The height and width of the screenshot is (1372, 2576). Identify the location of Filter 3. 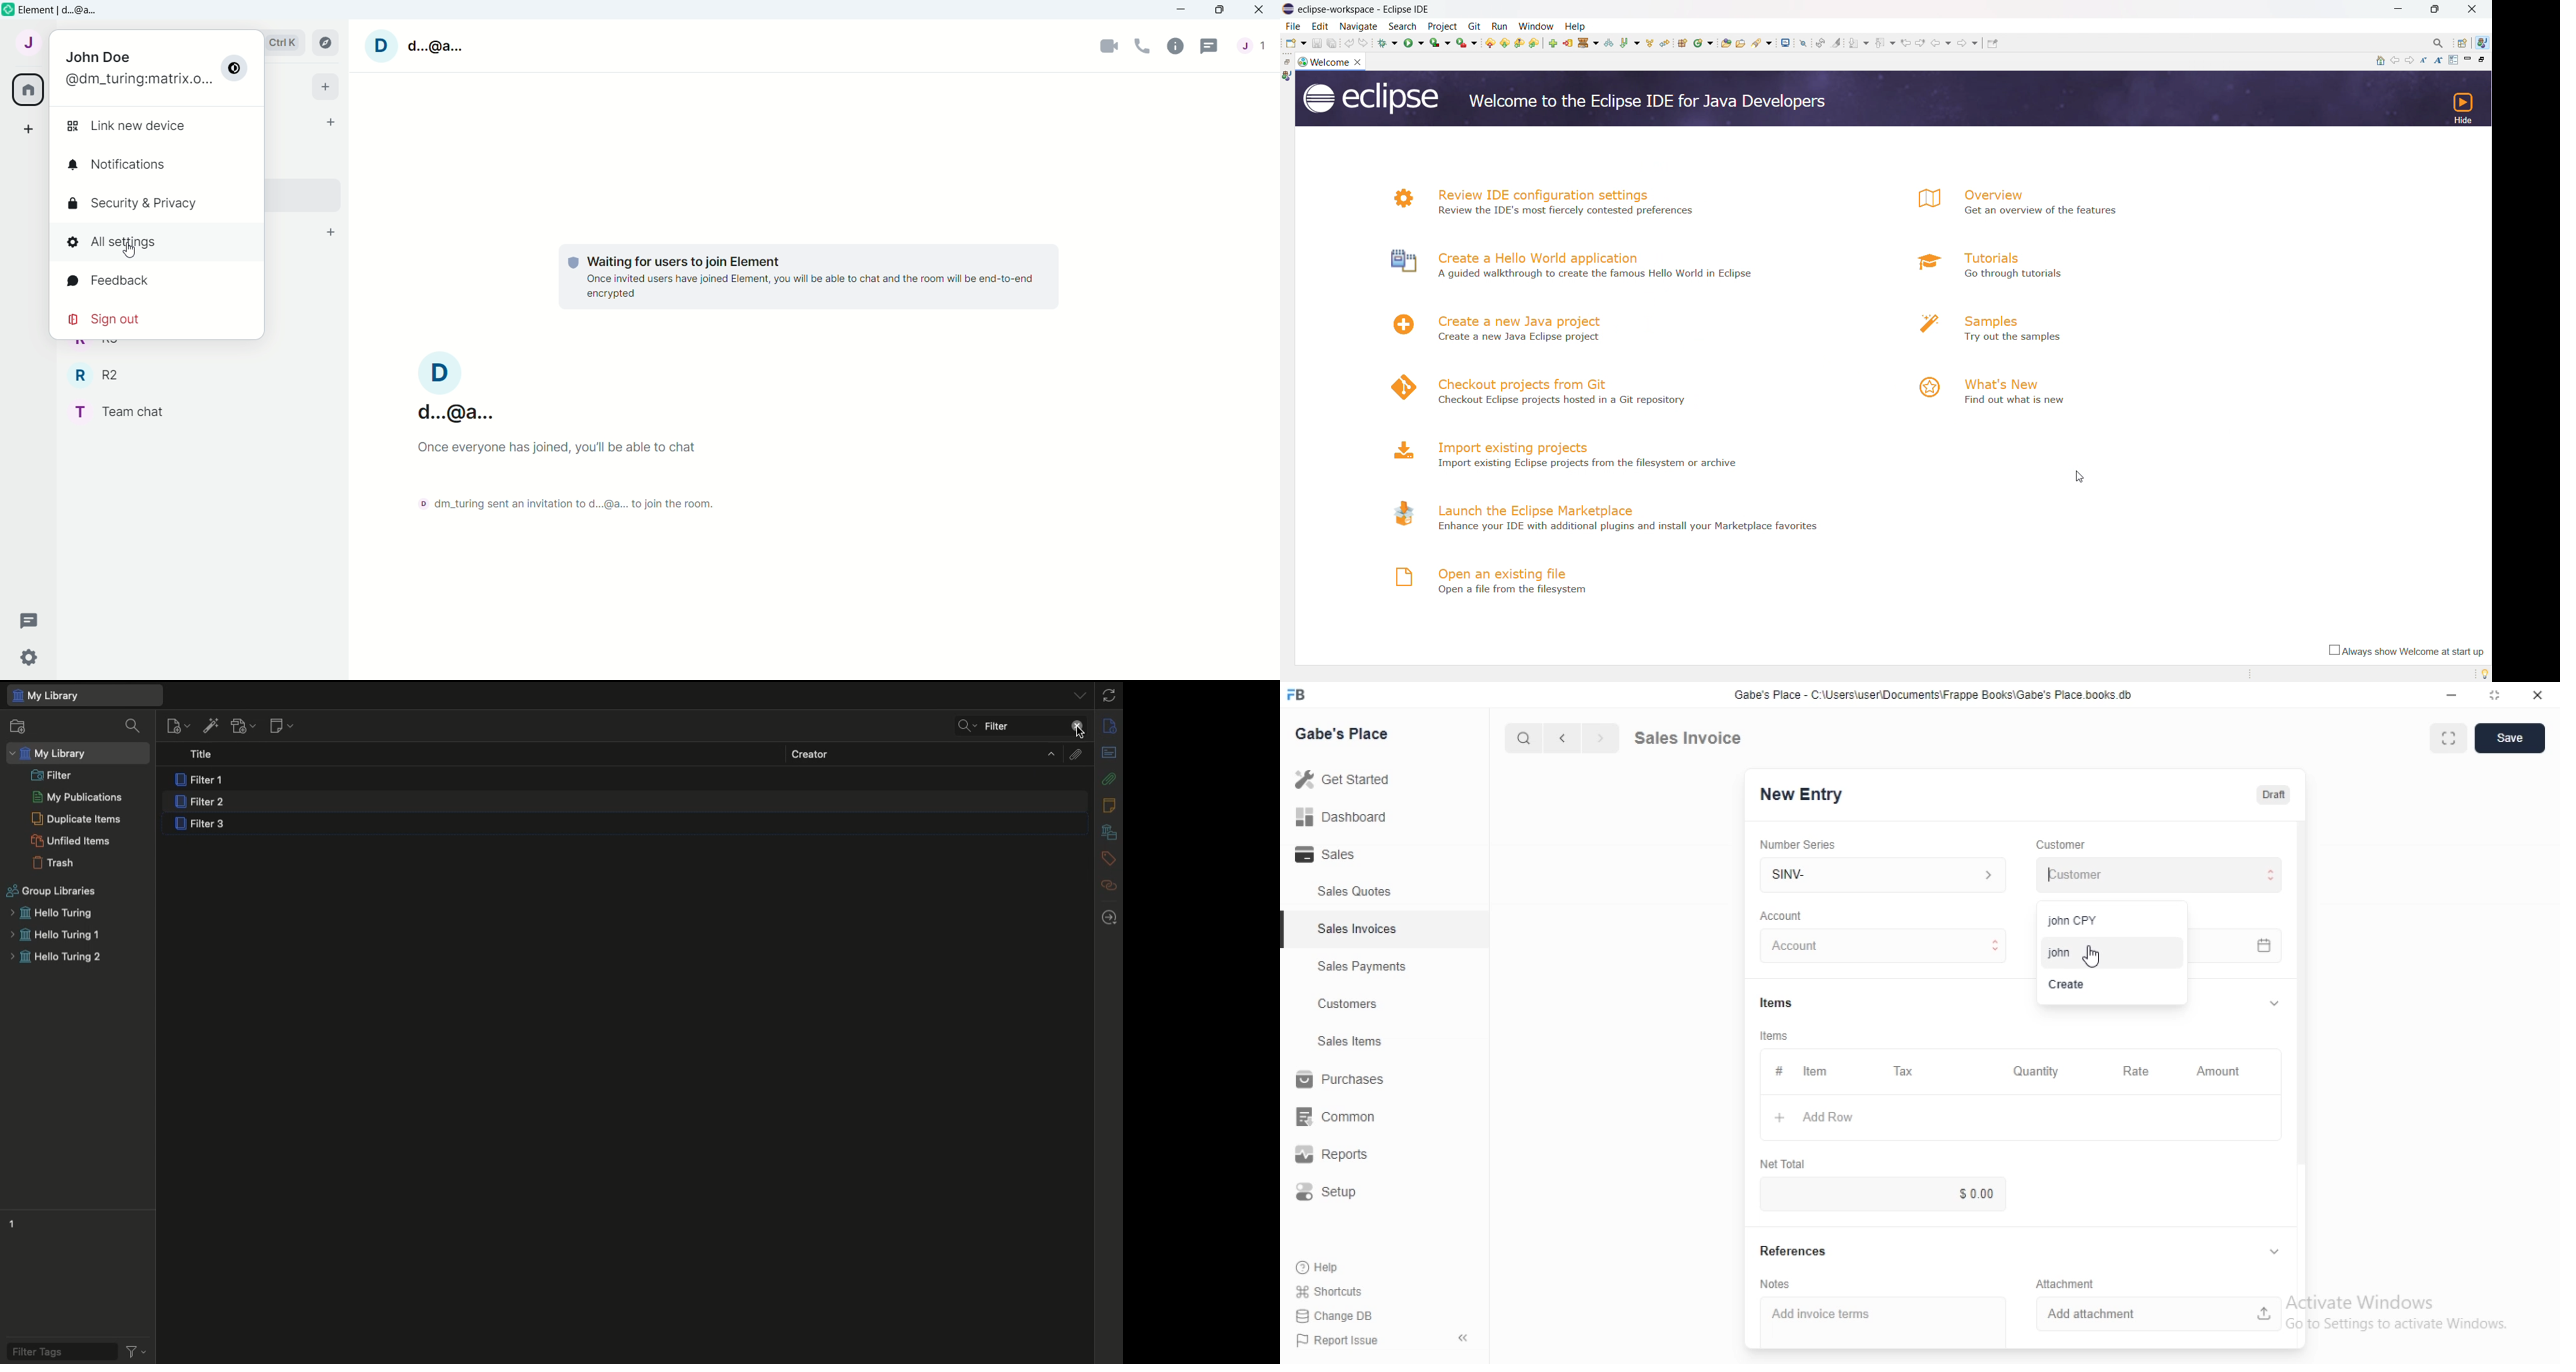
(204, 826).